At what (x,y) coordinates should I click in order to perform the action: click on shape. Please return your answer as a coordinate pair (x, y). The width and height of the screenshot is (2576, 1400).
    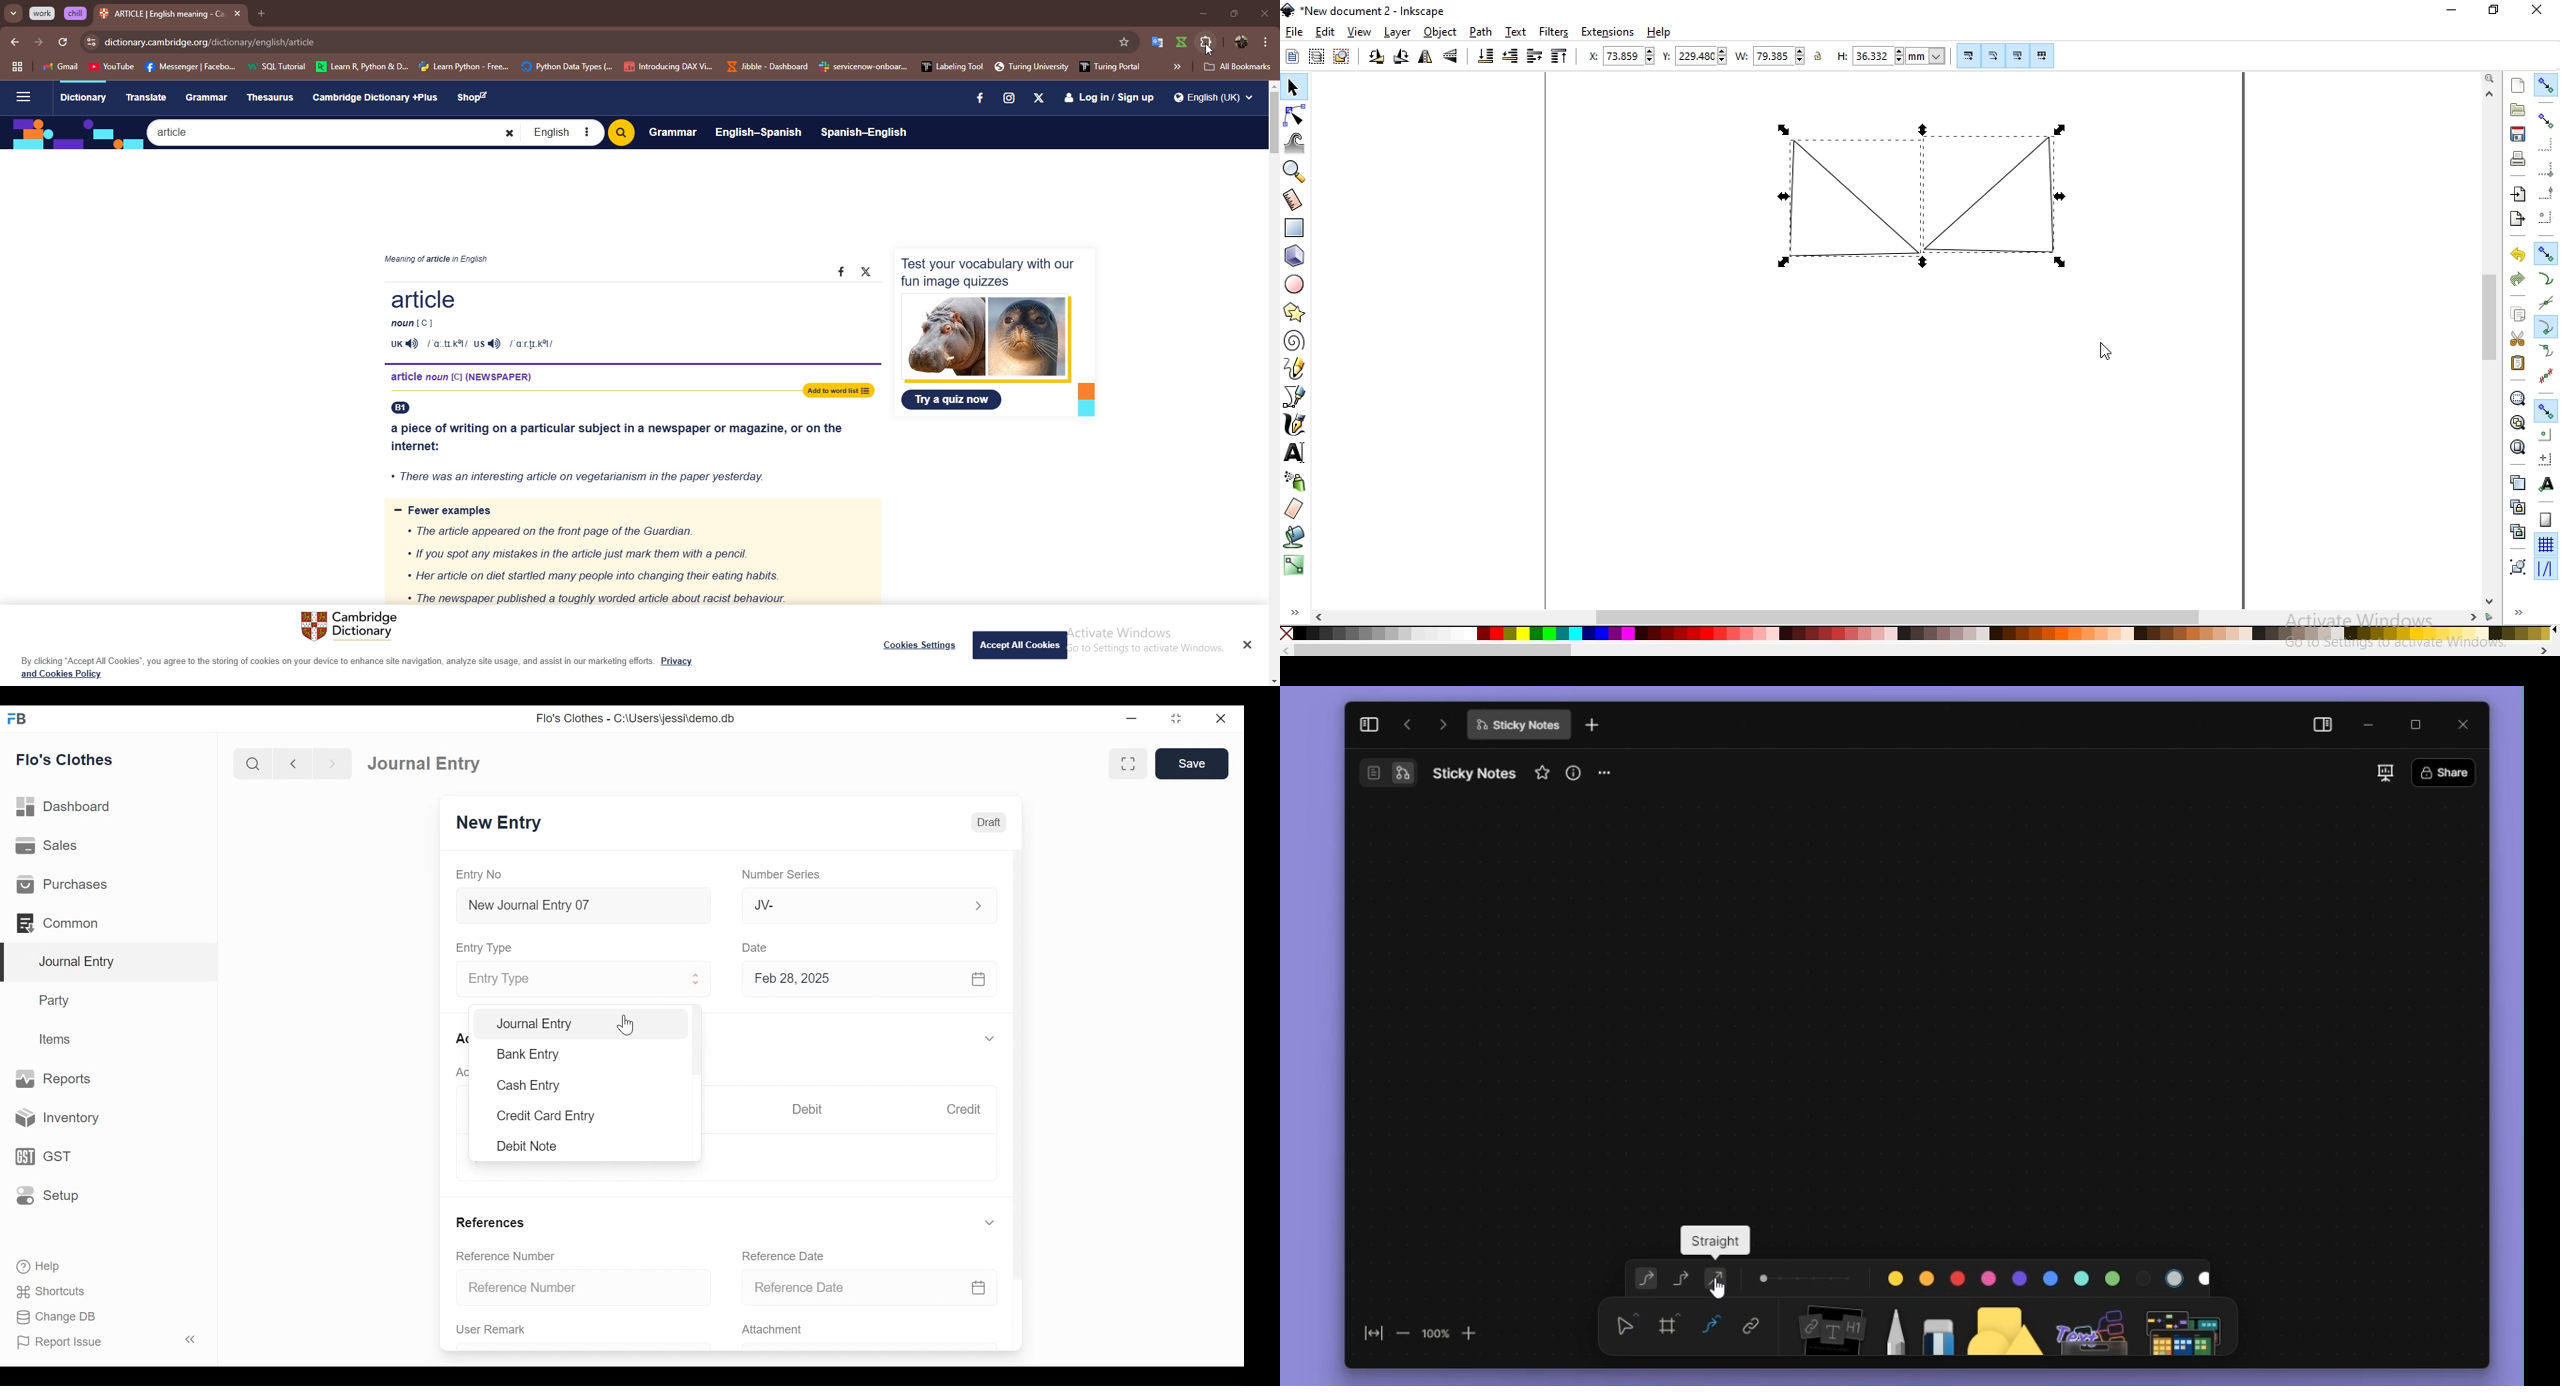
    Looking at the image, I should click on (2006, 1325).